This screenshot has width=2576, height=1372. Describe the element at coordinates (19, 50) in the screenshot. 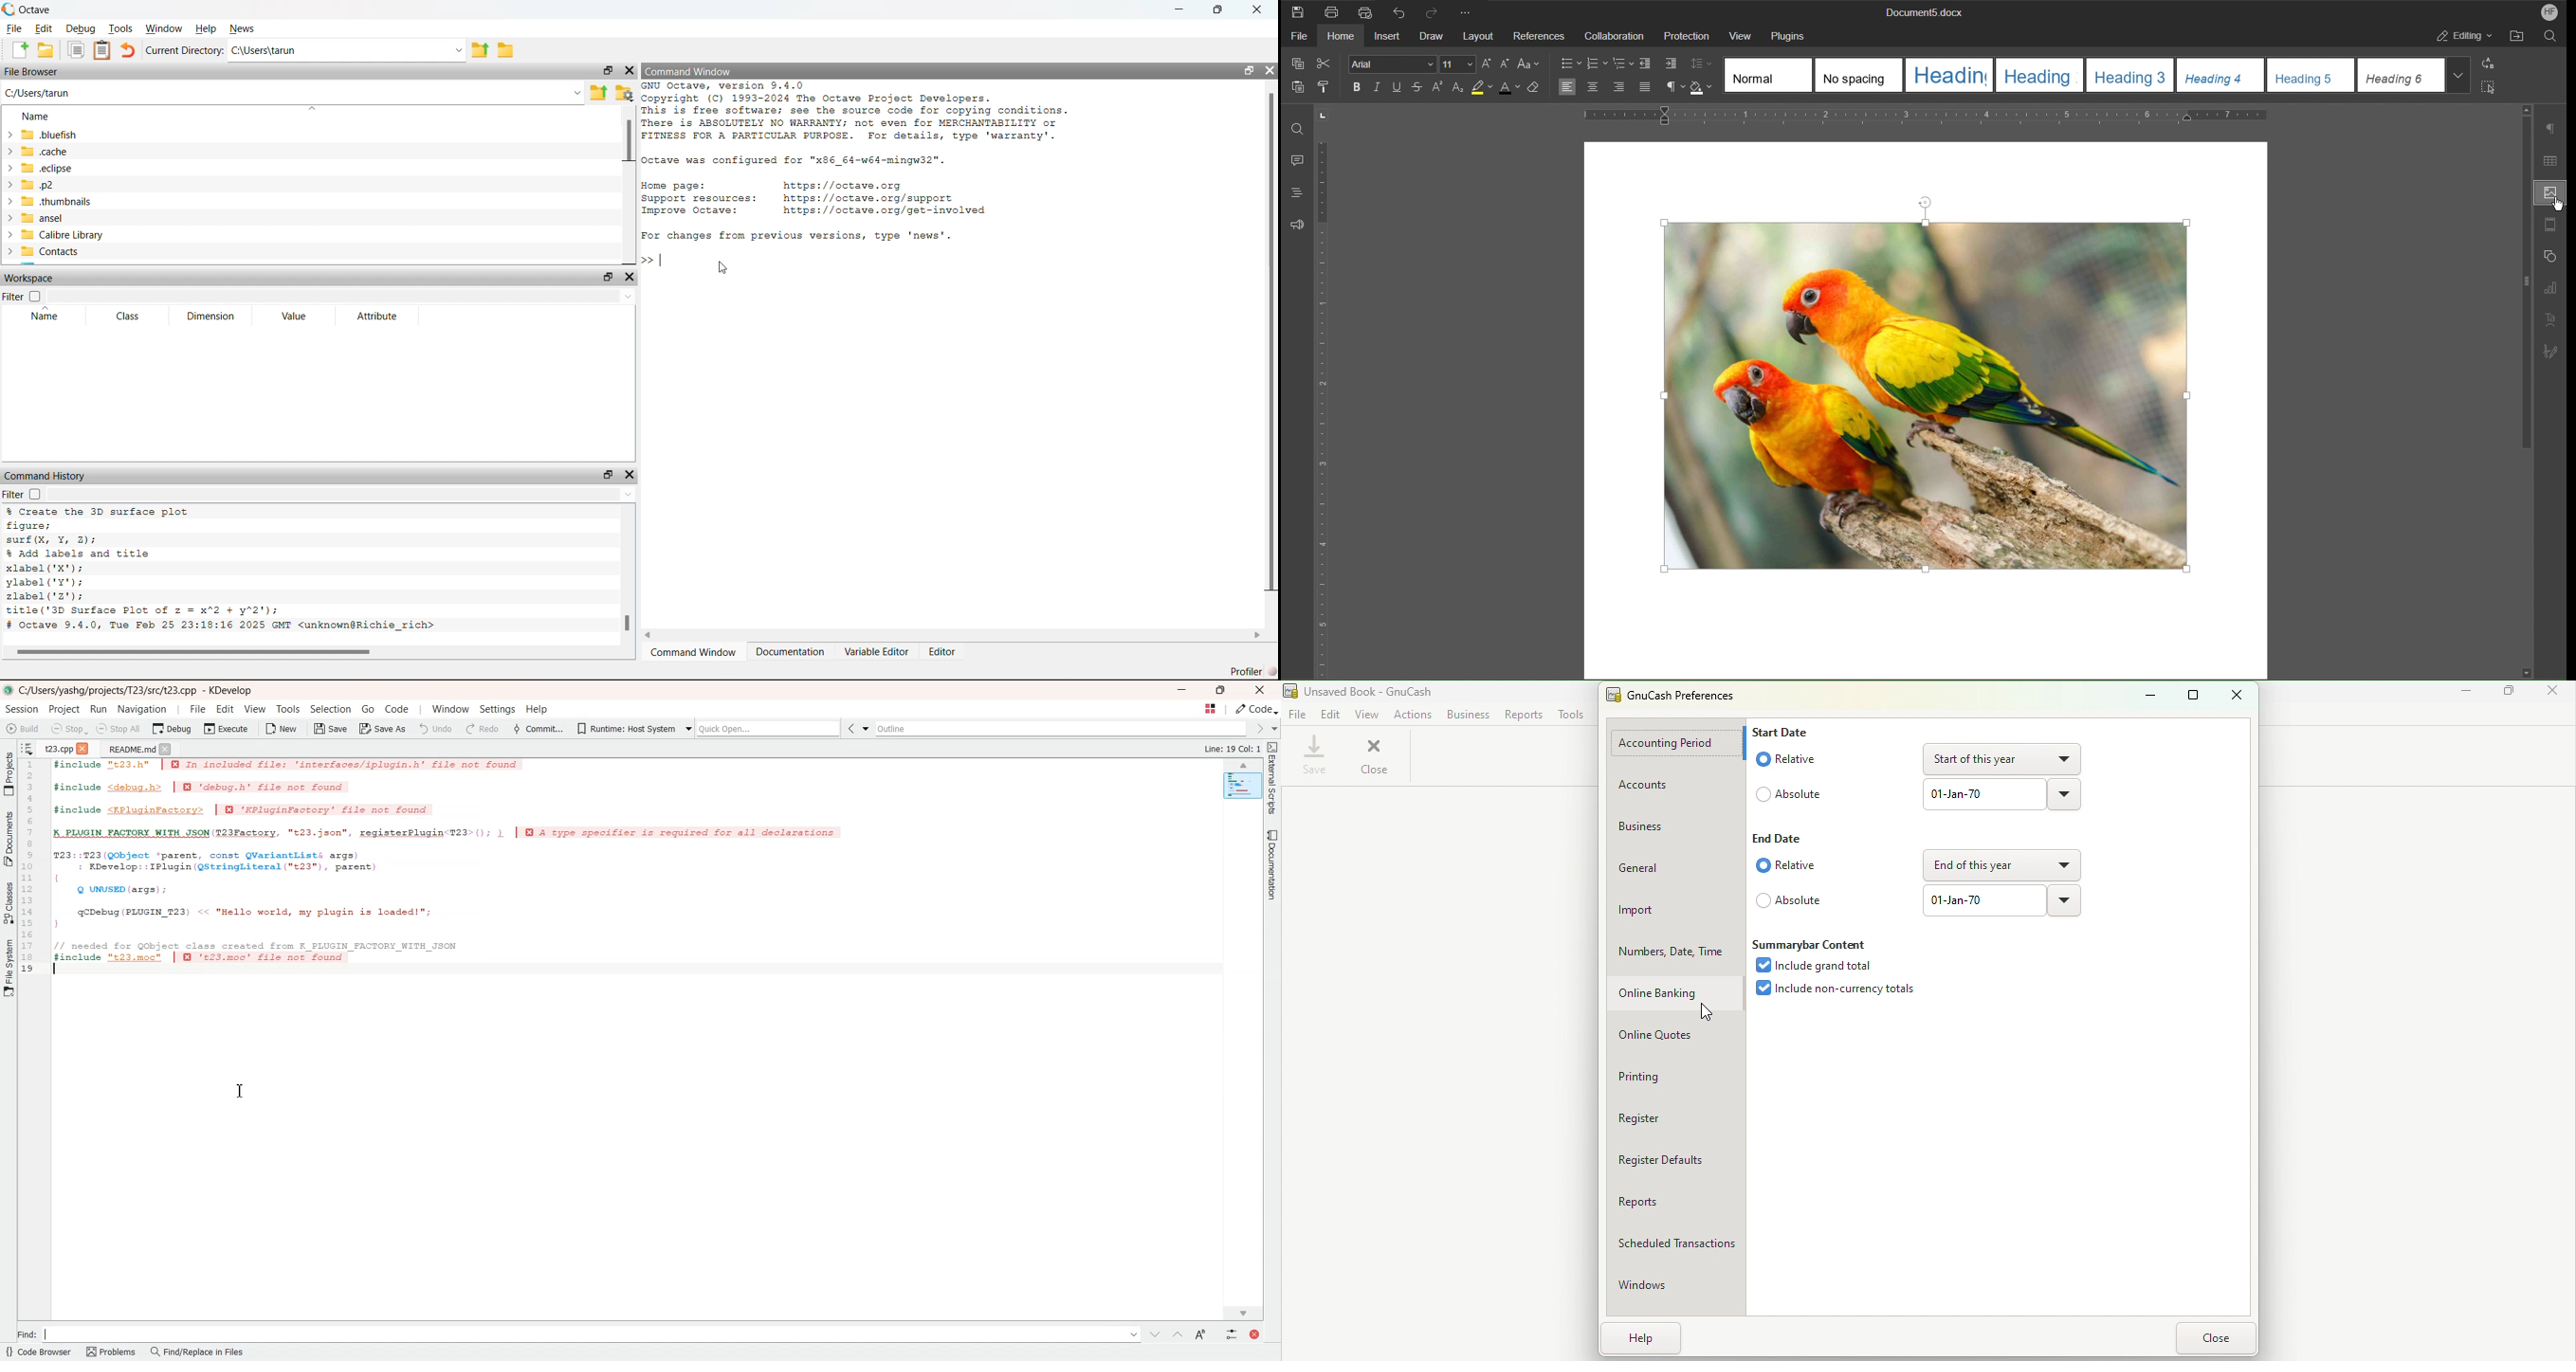

I see `New Document` at that location.